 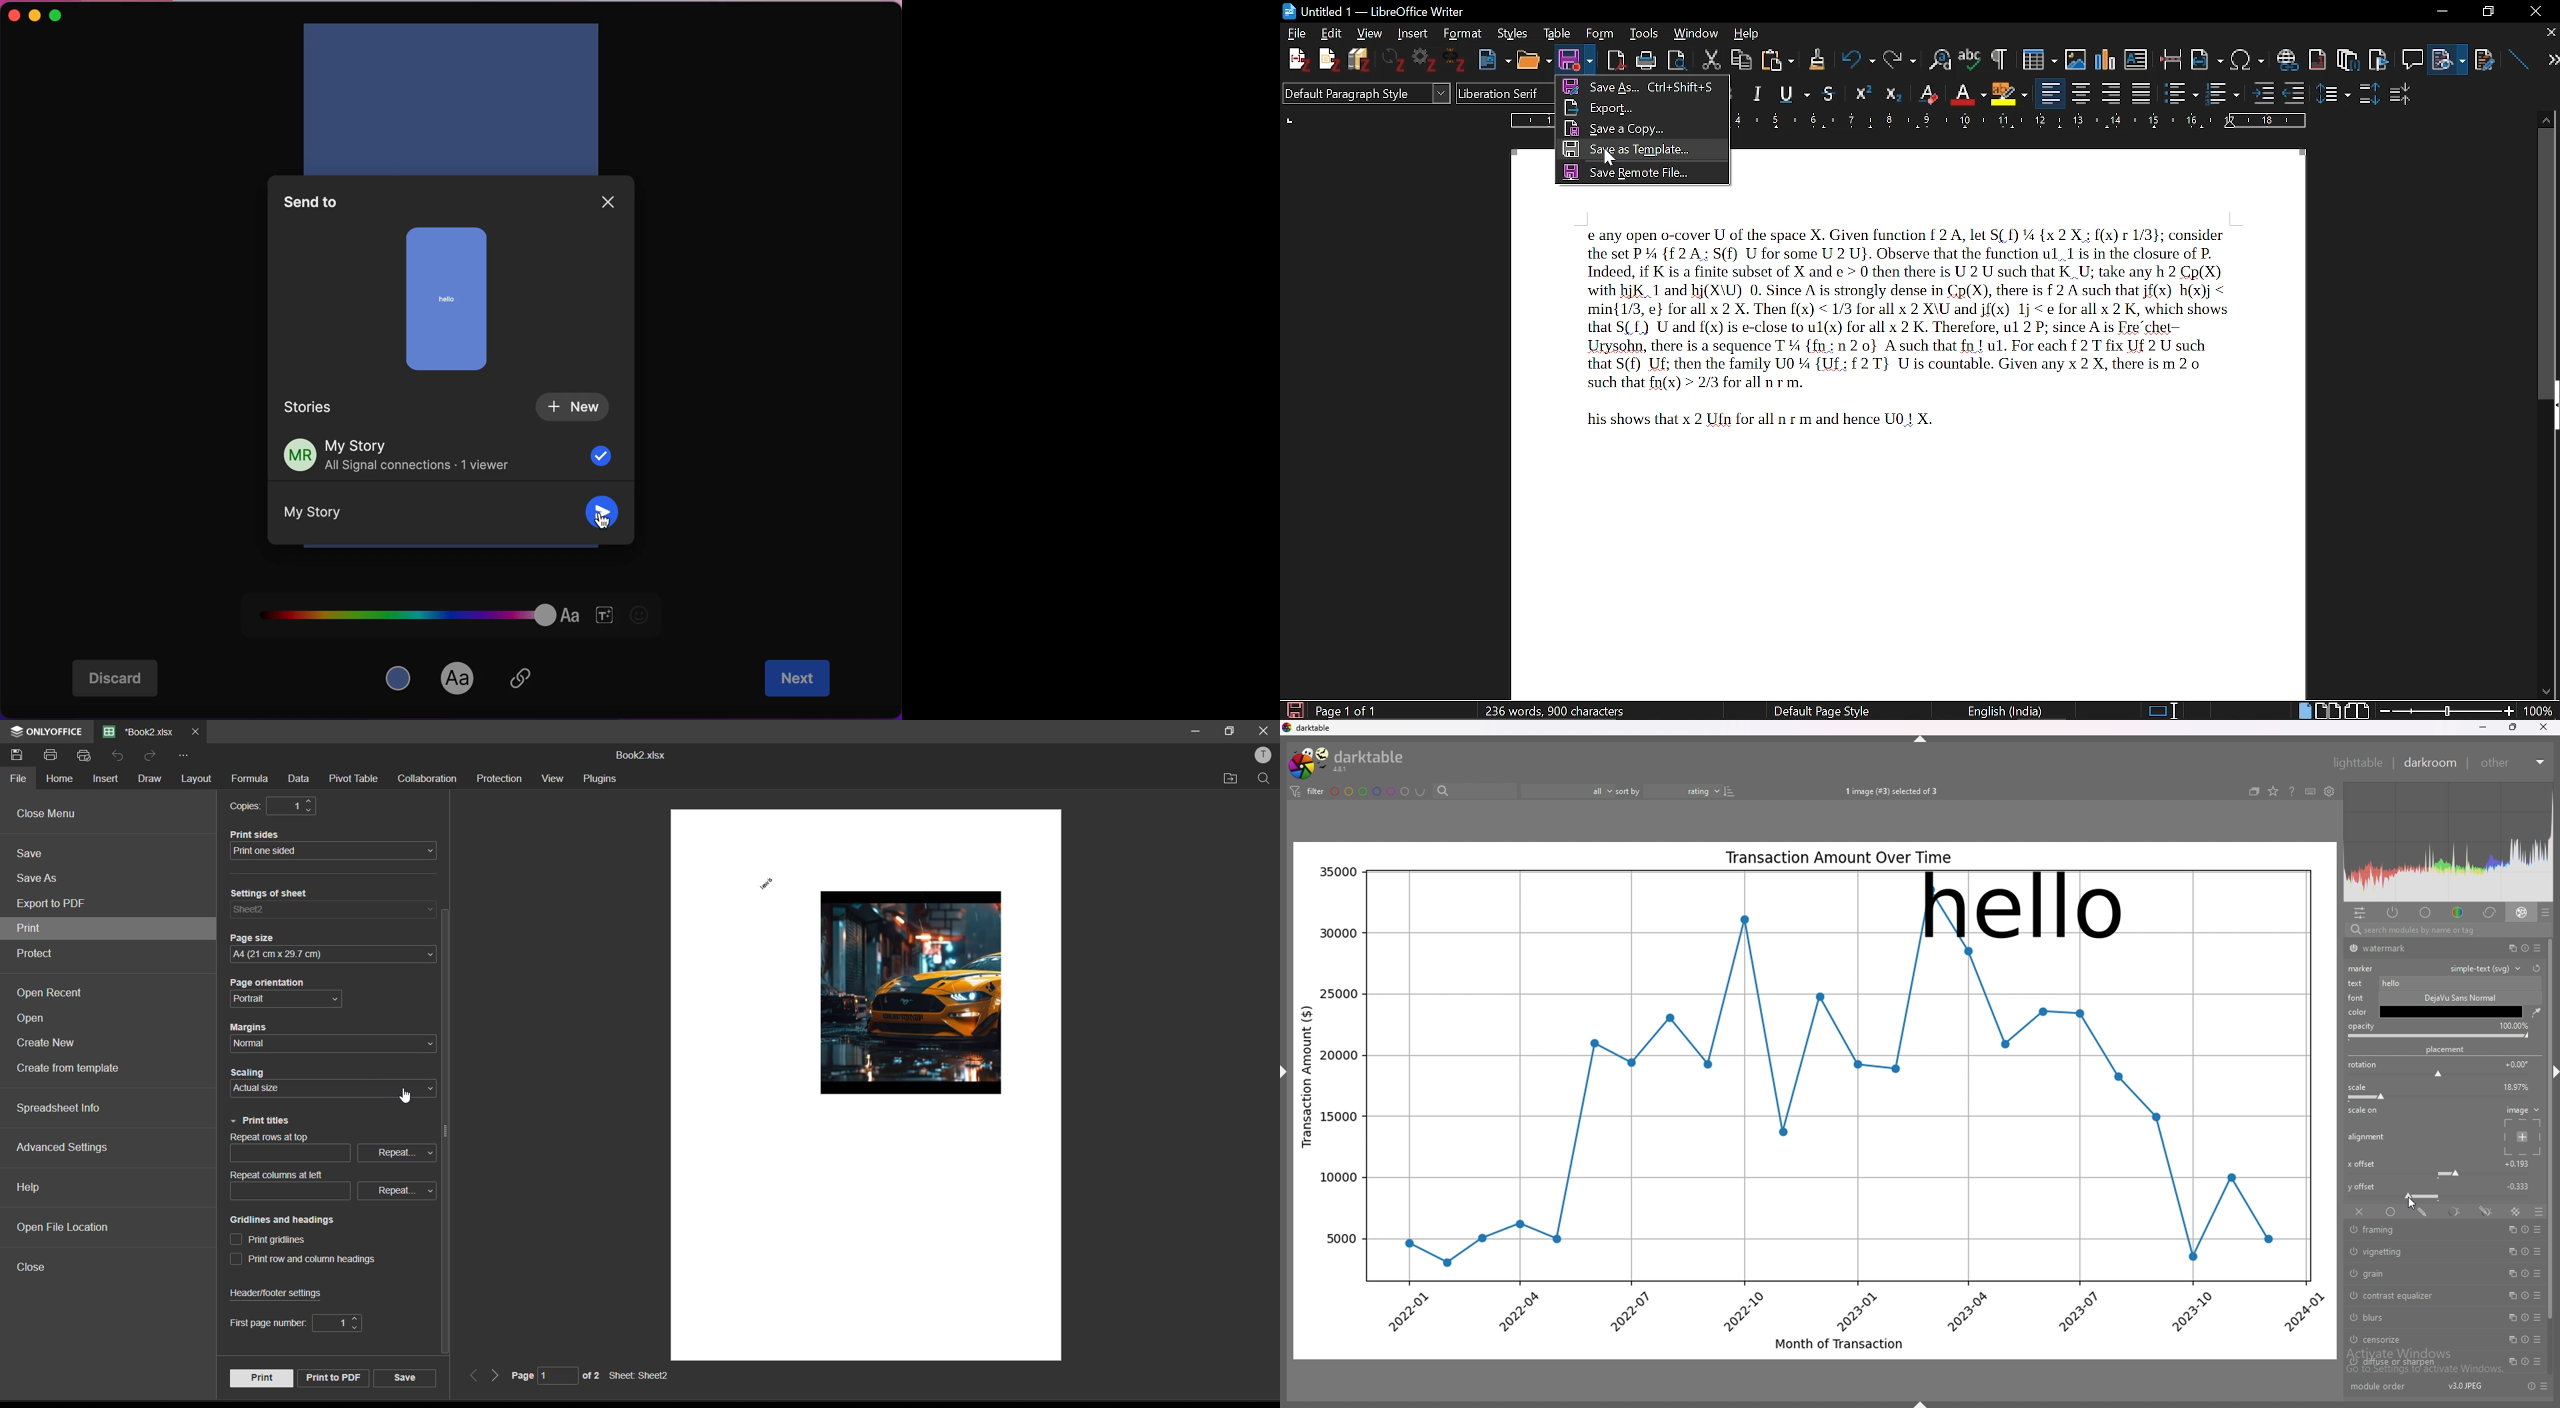 I want to click on vertical scroll bar, so click(x=2547, y=262).